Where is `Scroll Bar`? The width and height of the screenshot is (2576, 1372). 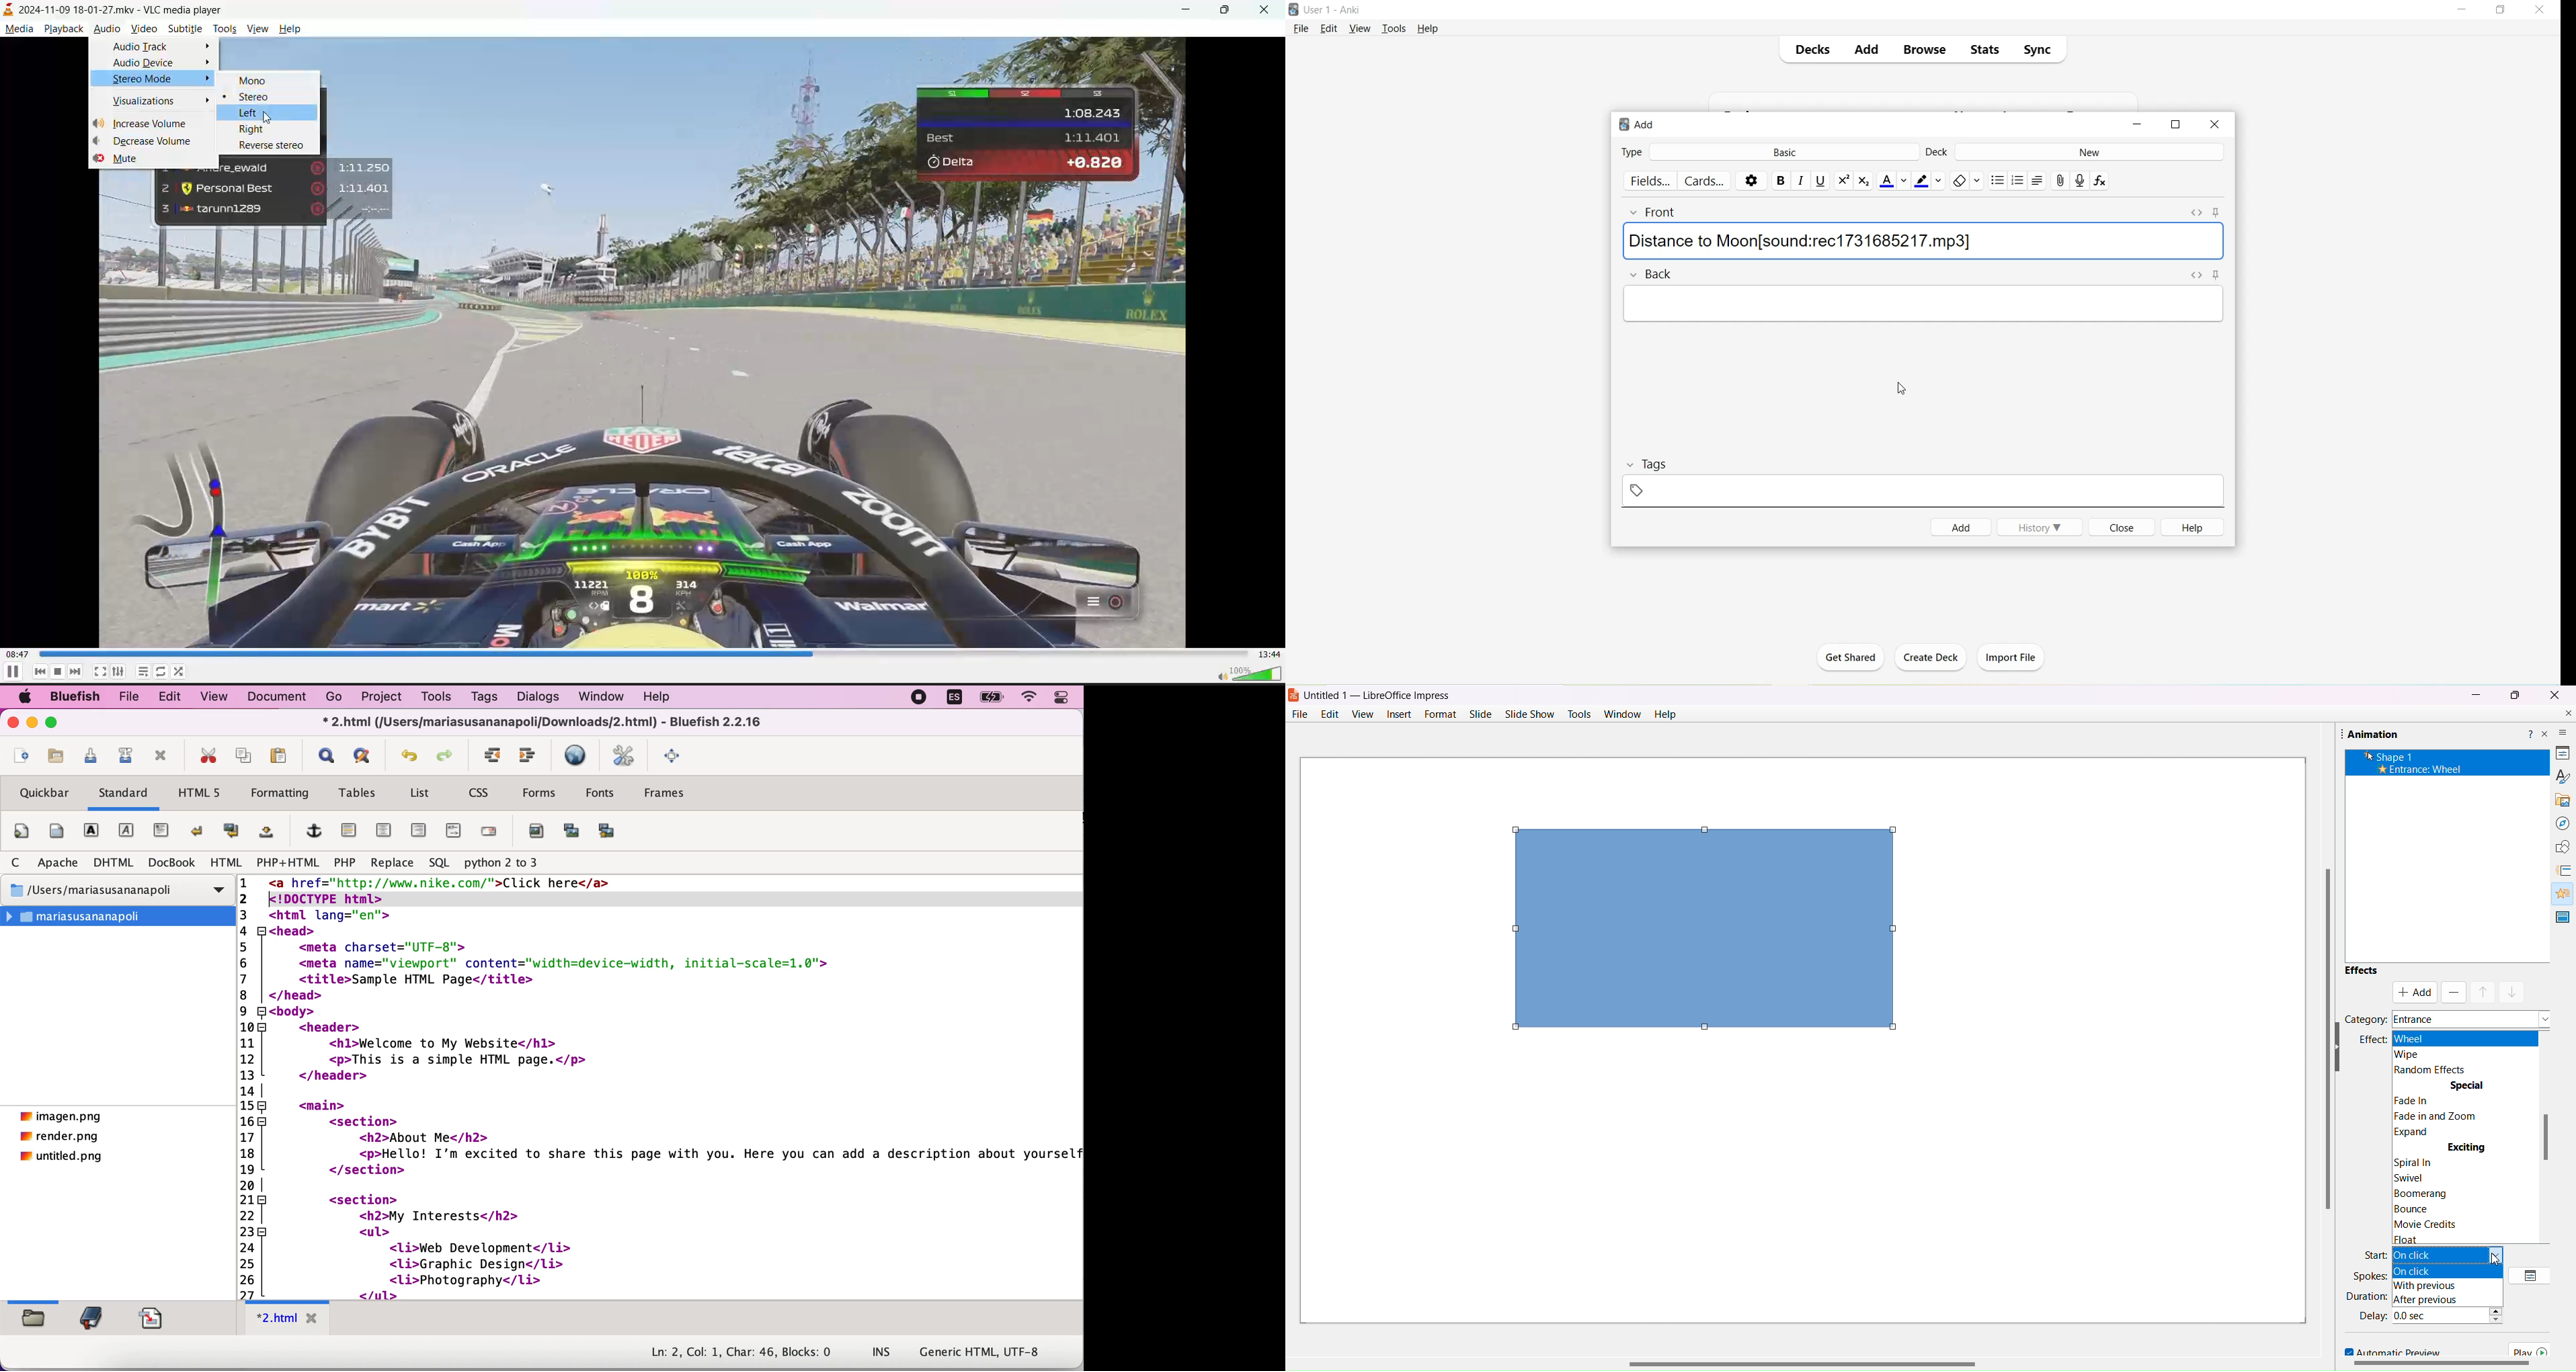 Scroll Bar is located at coordinates (2548, 1136).